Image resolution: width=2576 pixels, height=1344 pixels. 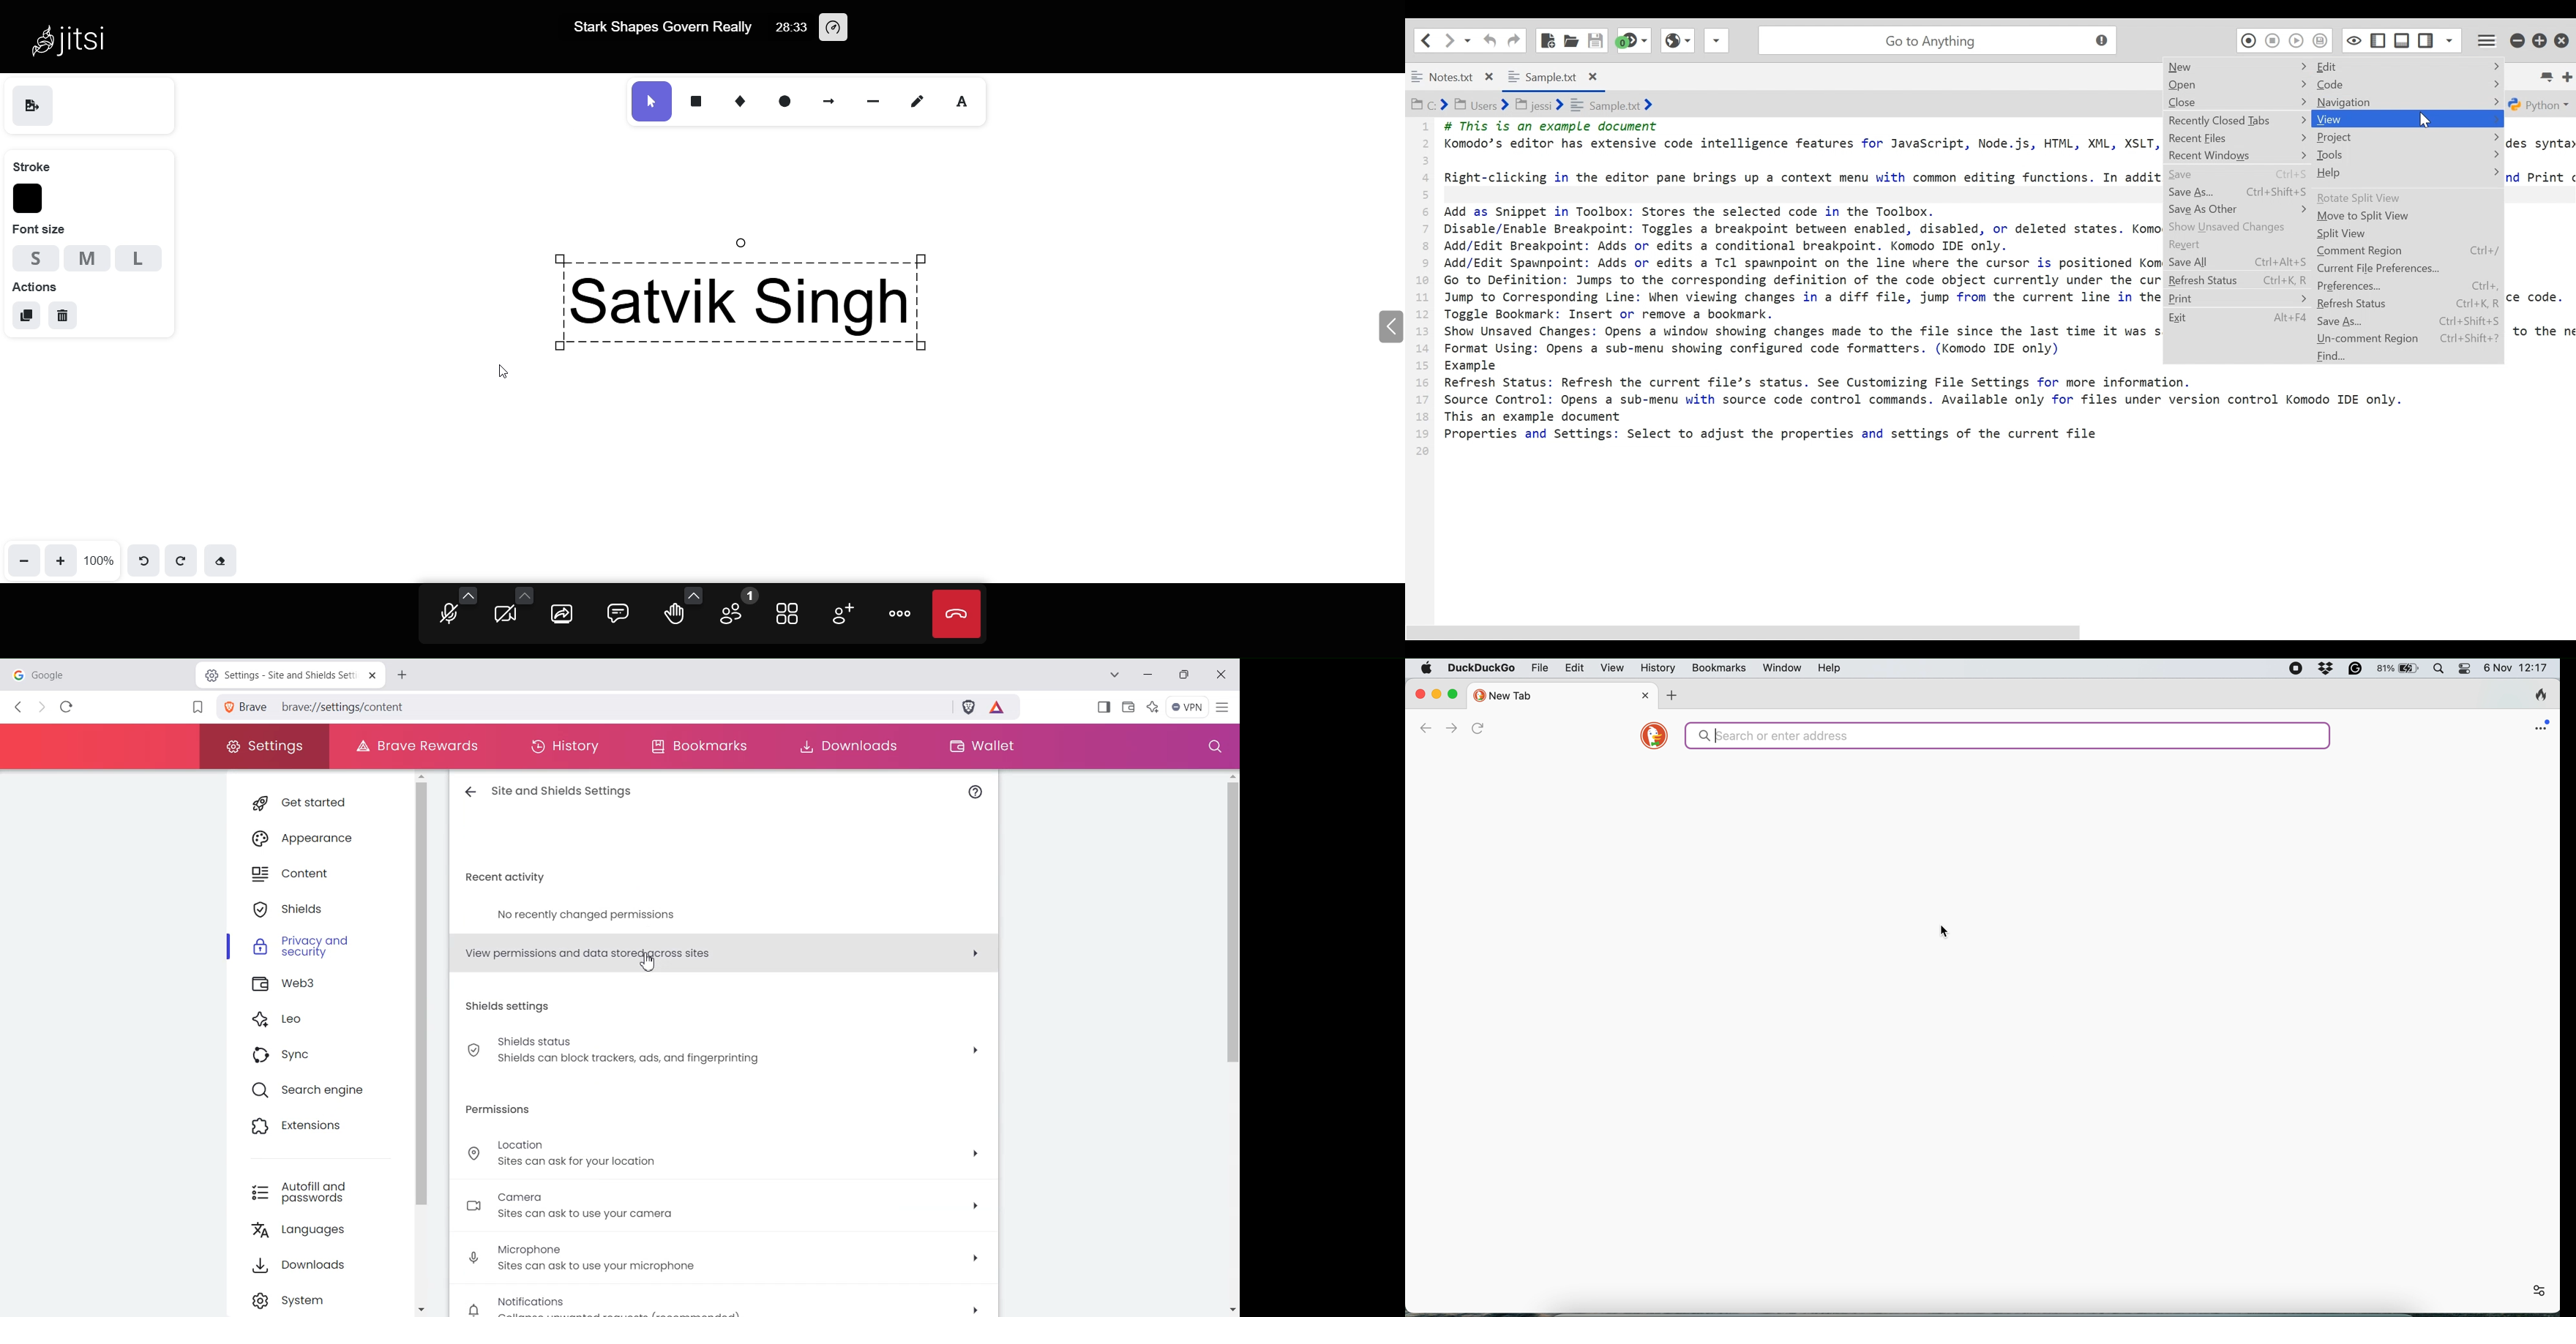 What do you see at coordinates (2247, 40) in the screenshot?
I see `Recording Macro` at bounding box center [2247, 40].